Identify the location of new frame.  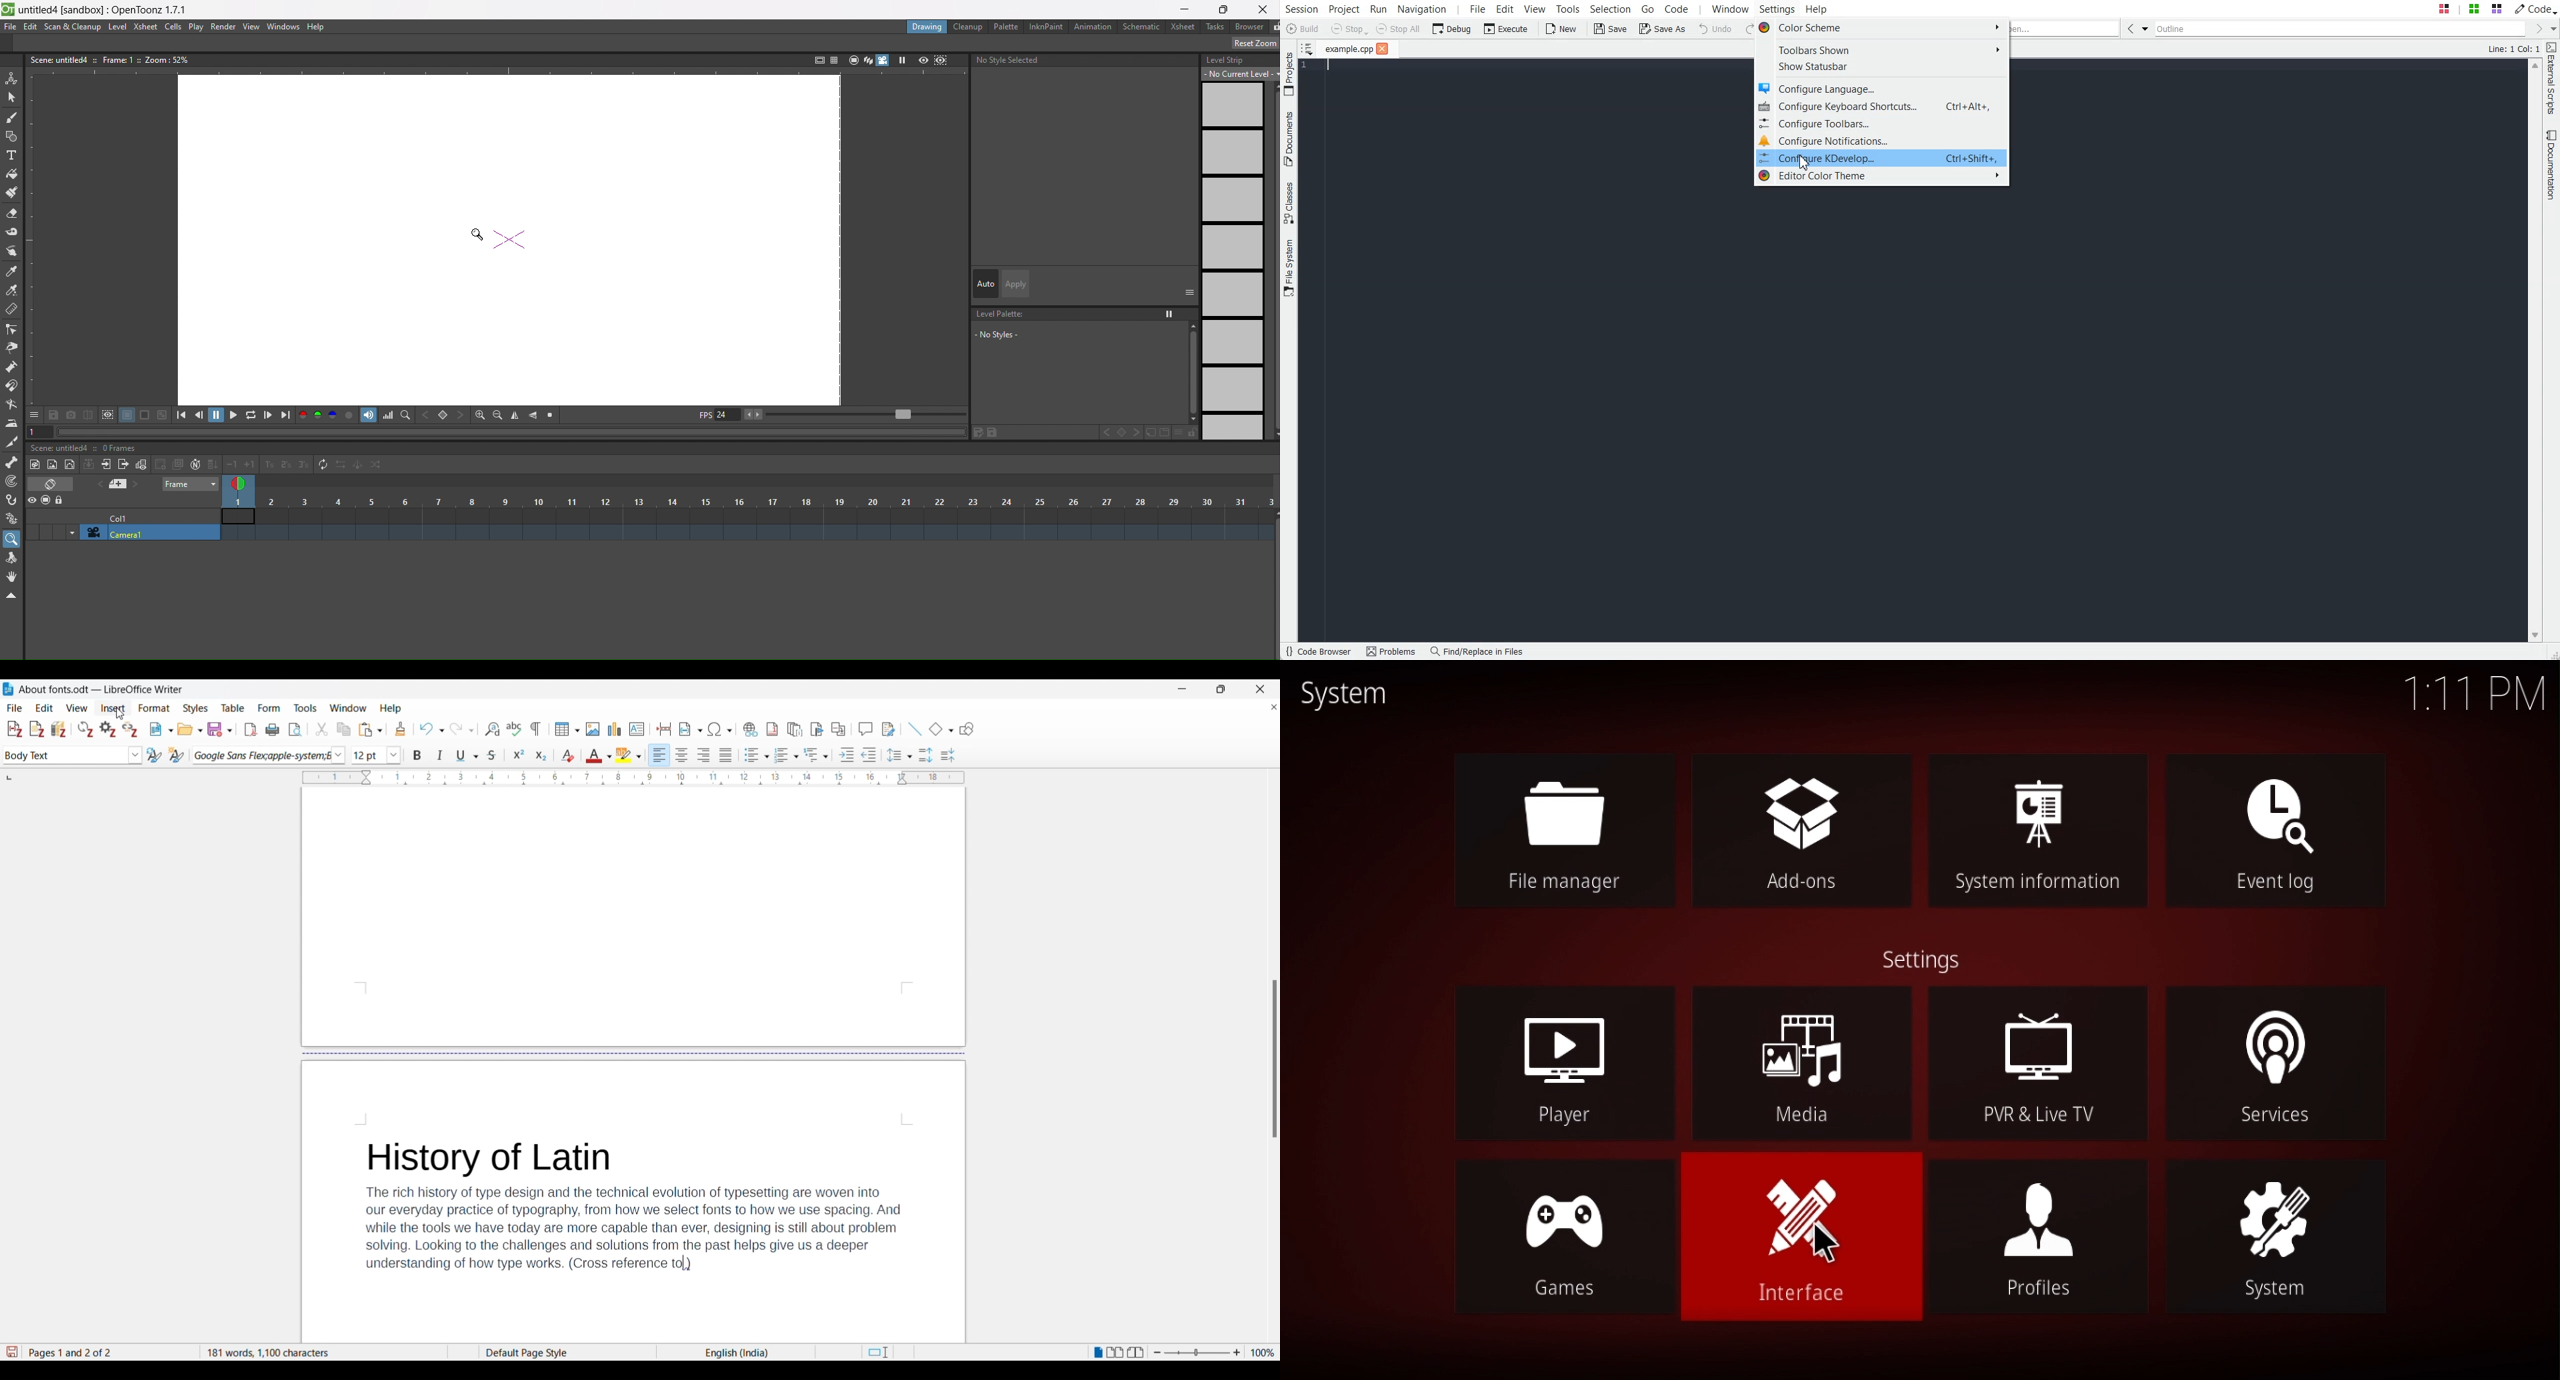
(142, 465).